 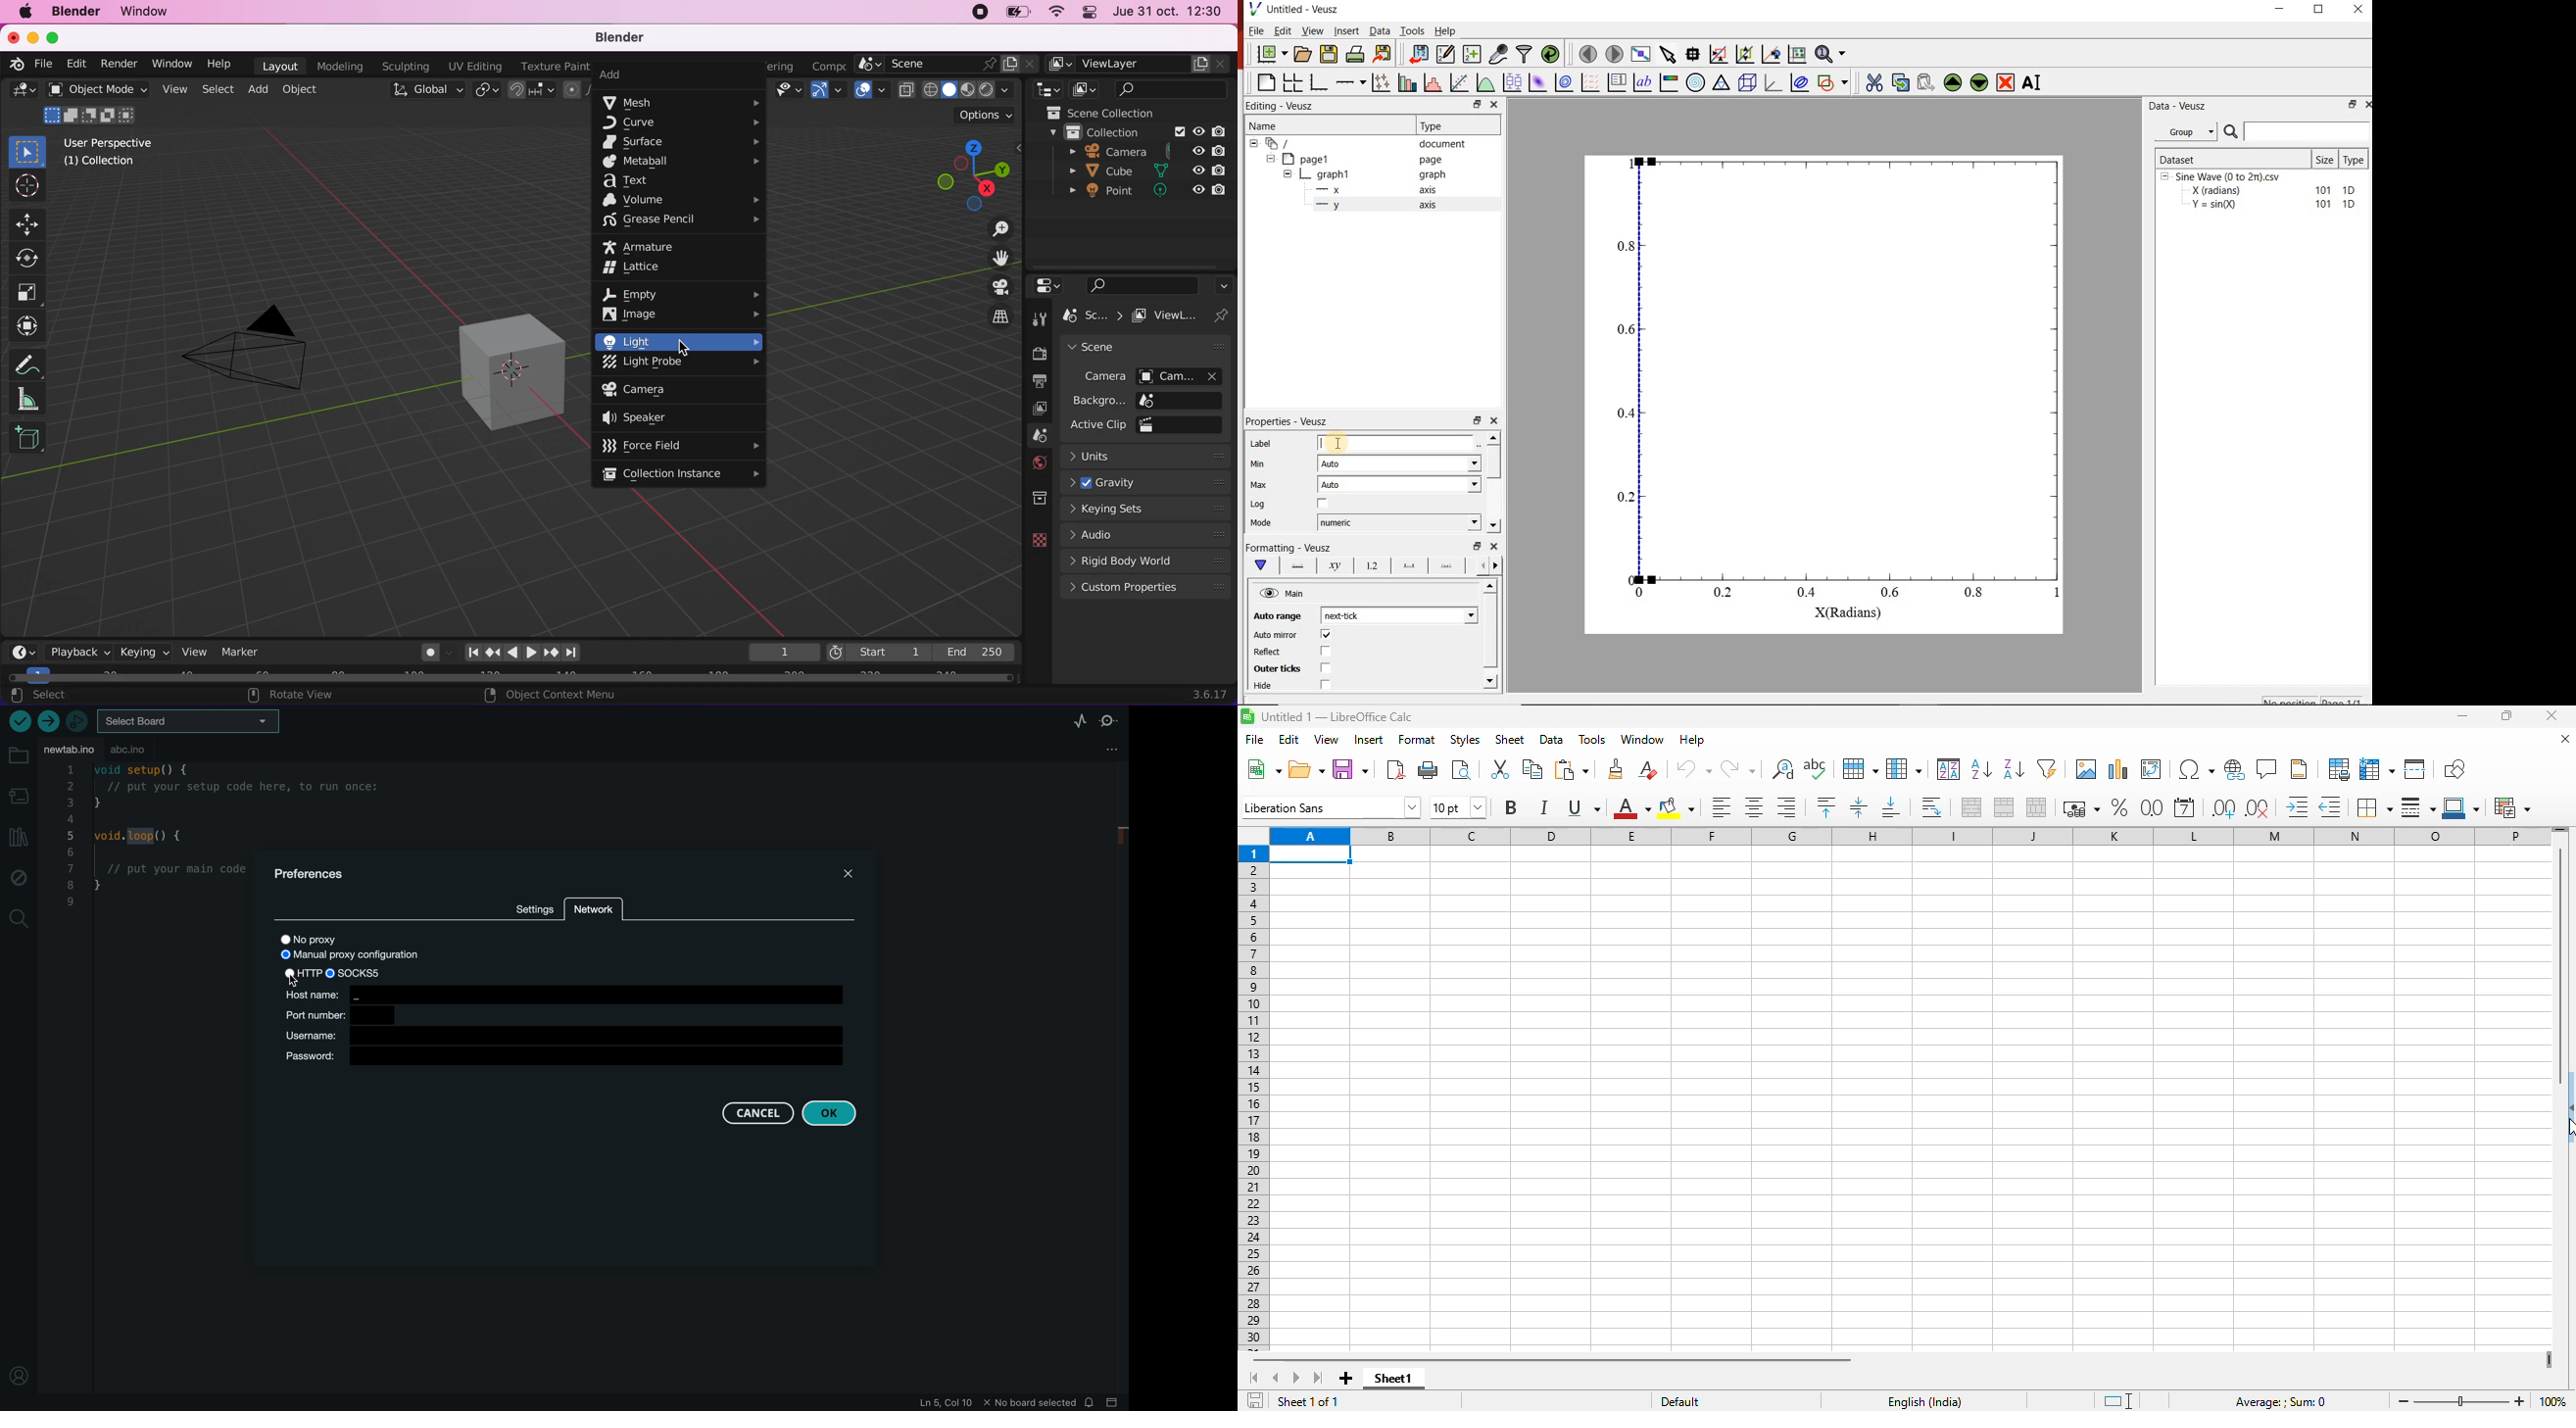 I want to click on print, so click(x=1429, y=768).